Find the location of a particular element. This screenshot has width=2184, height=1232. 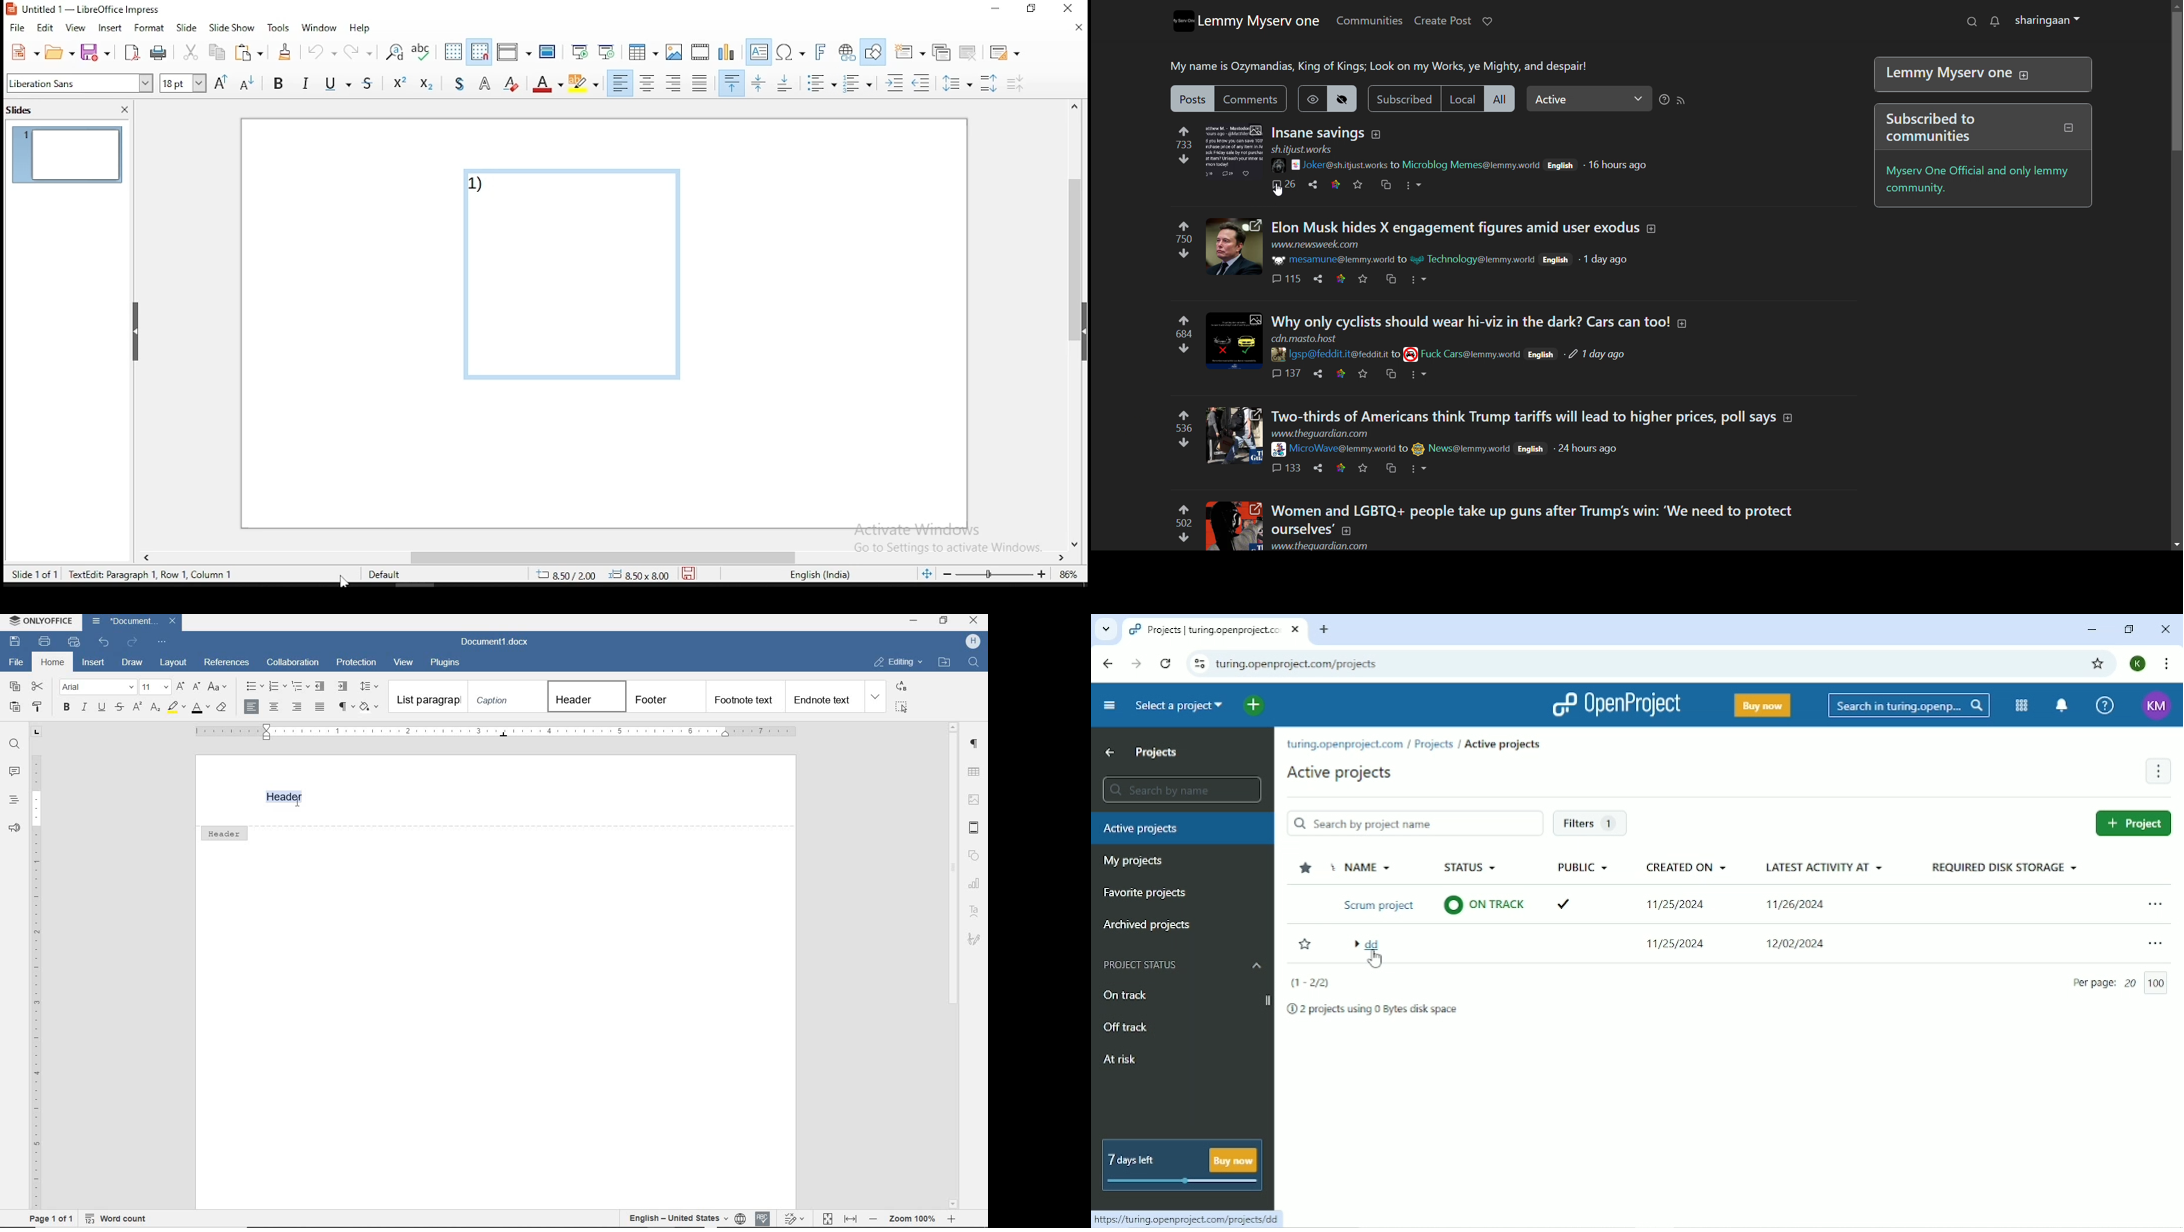

underline is located at coordinates (102, 708).